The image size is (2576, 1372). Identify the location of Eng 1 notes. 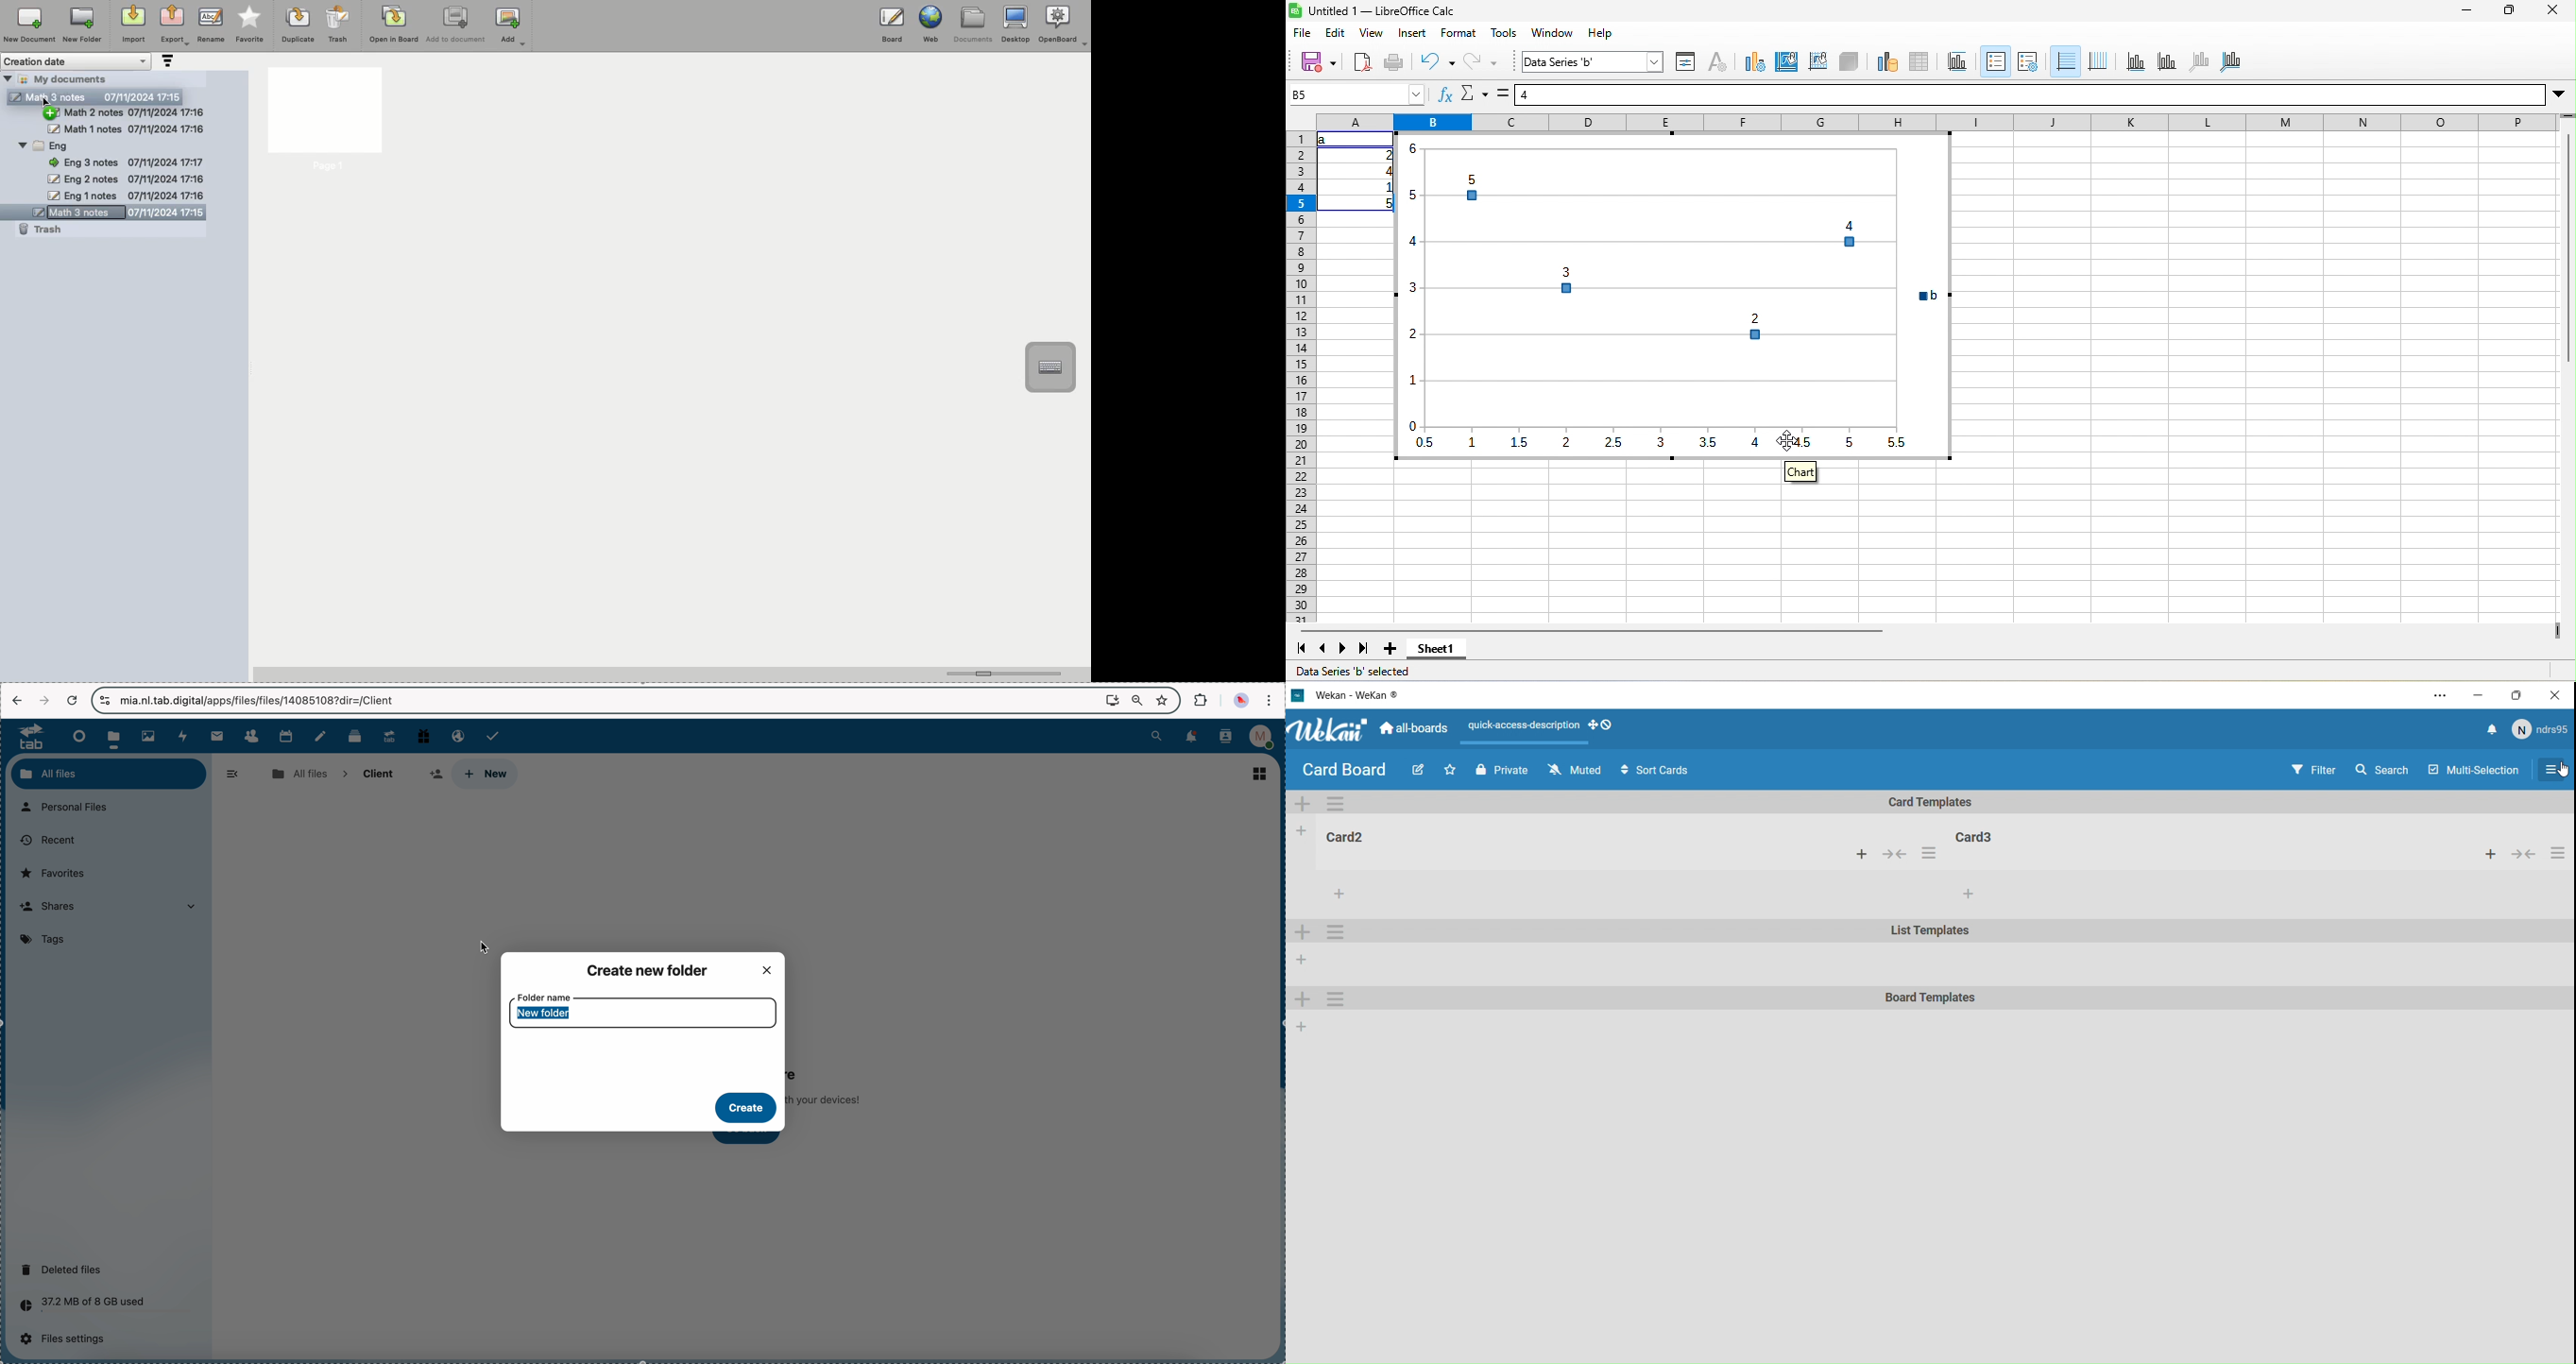
(125, 196).